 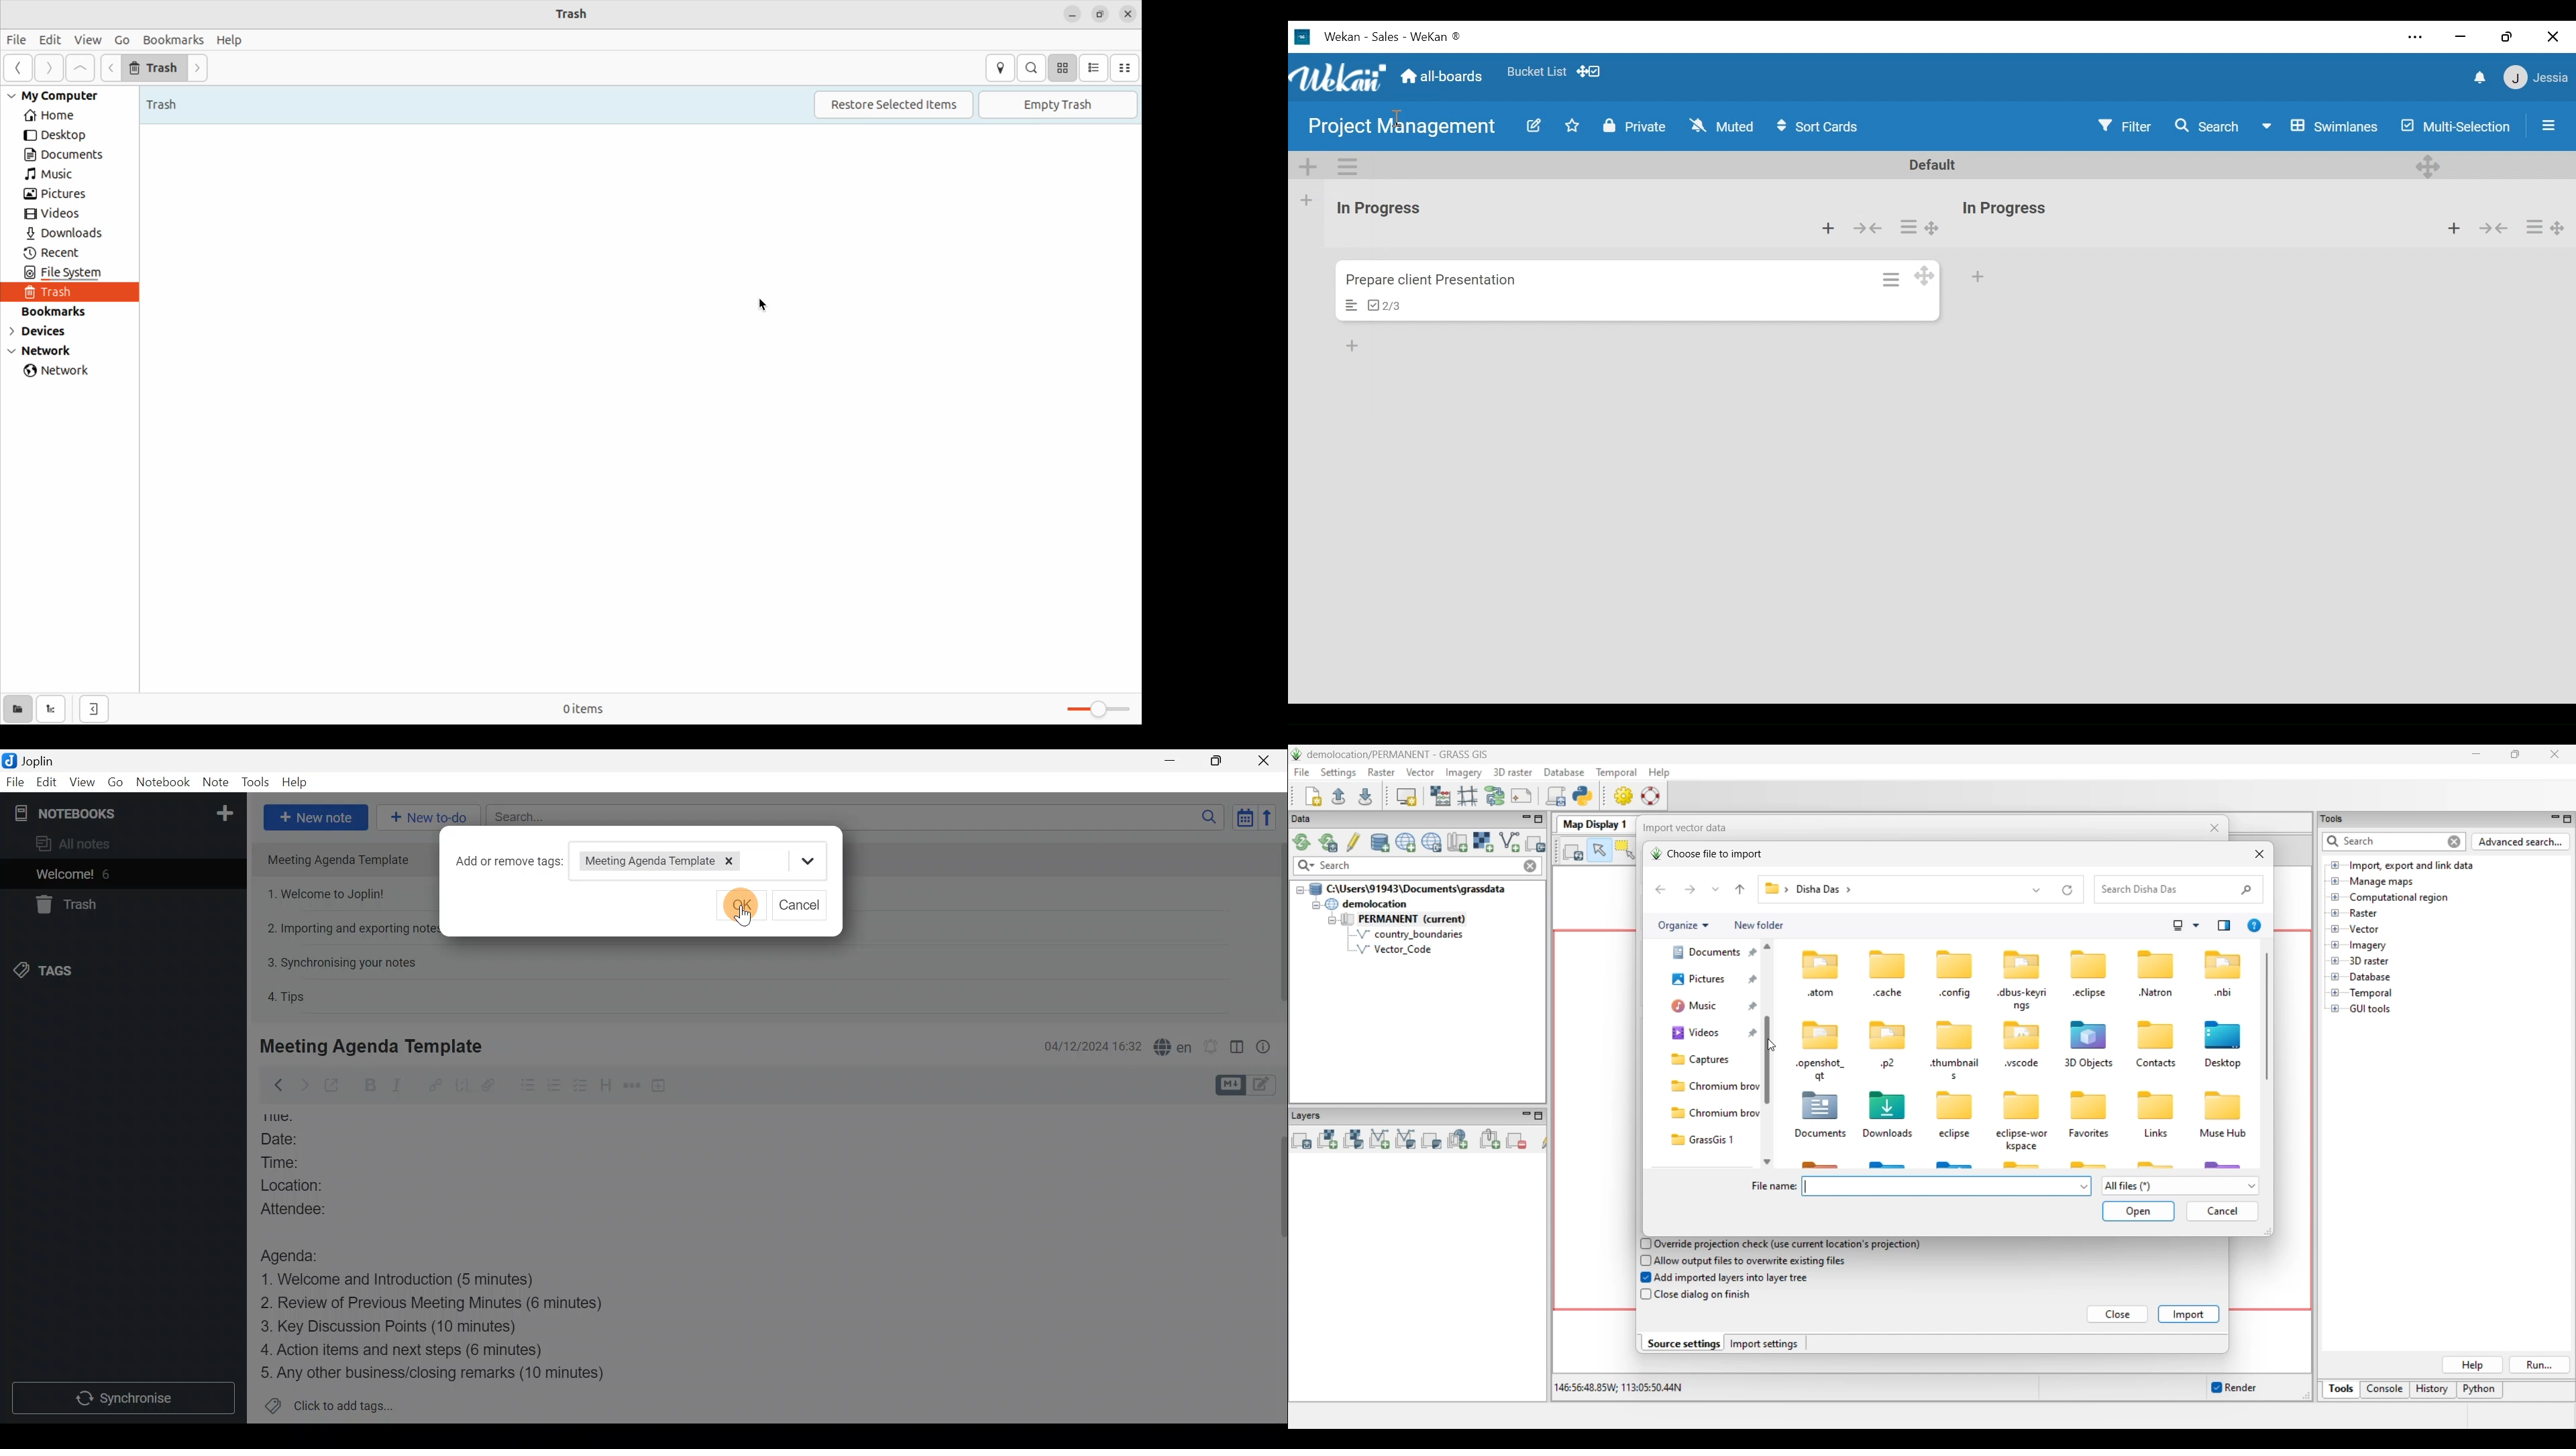 I want to click on Agenda:, so click(x=299, y=1254).